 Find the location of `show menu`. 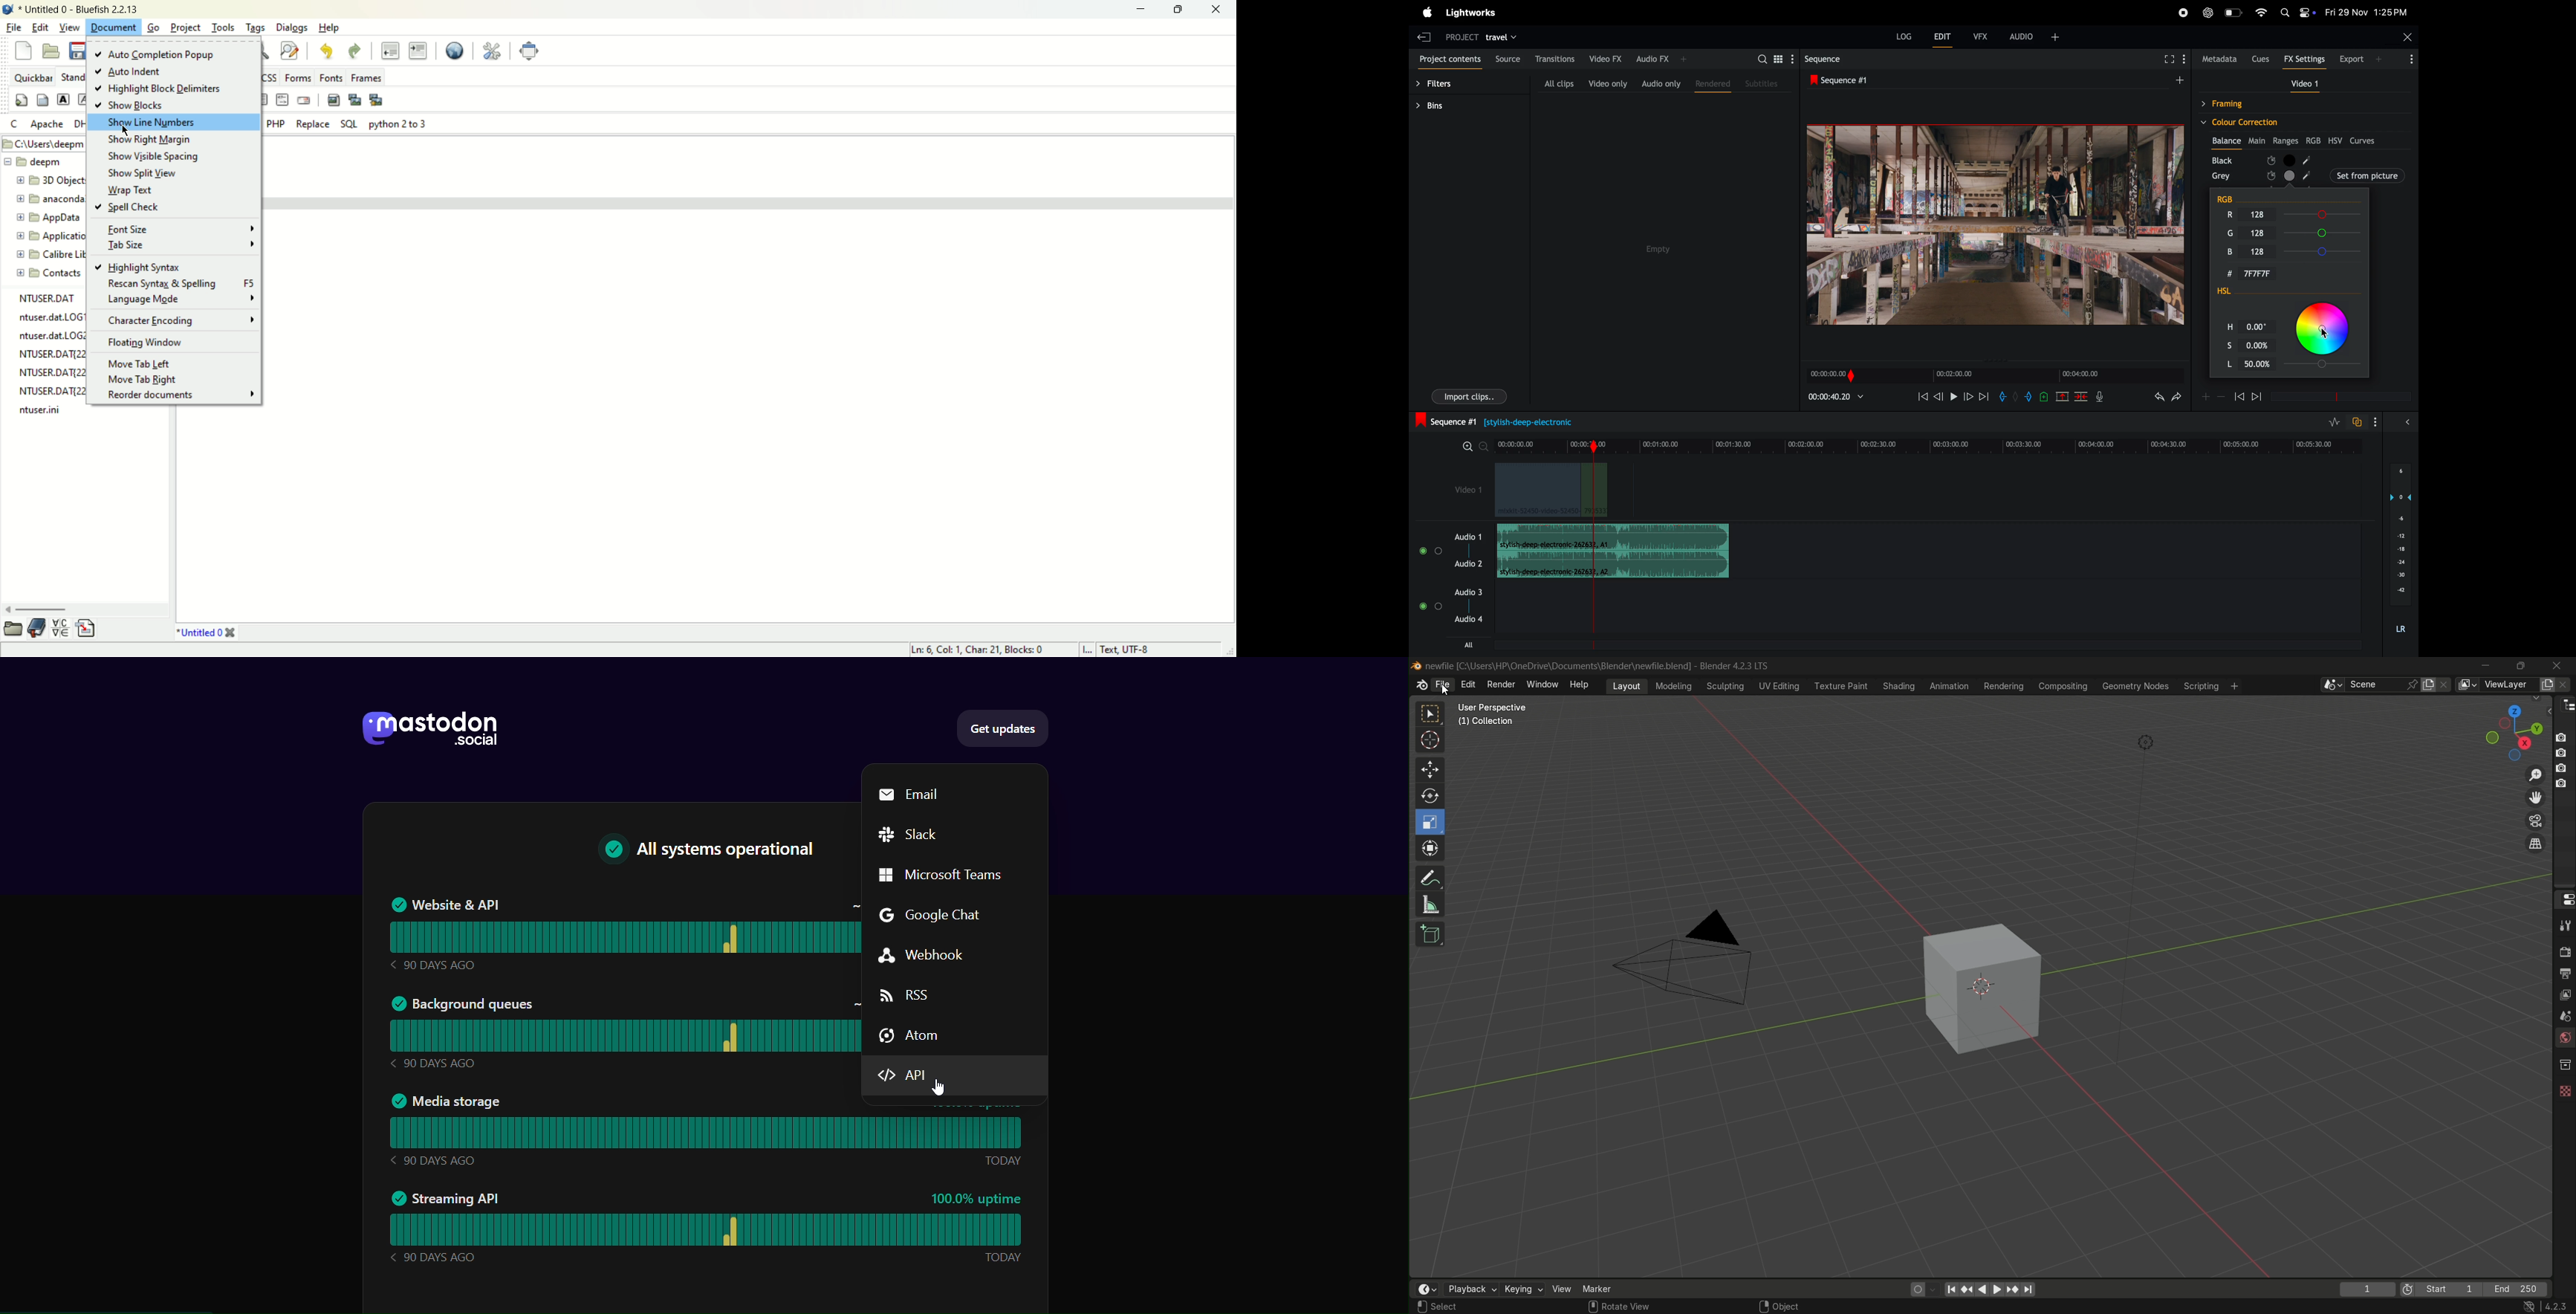

show menu is located at coordinates (2186, 57).